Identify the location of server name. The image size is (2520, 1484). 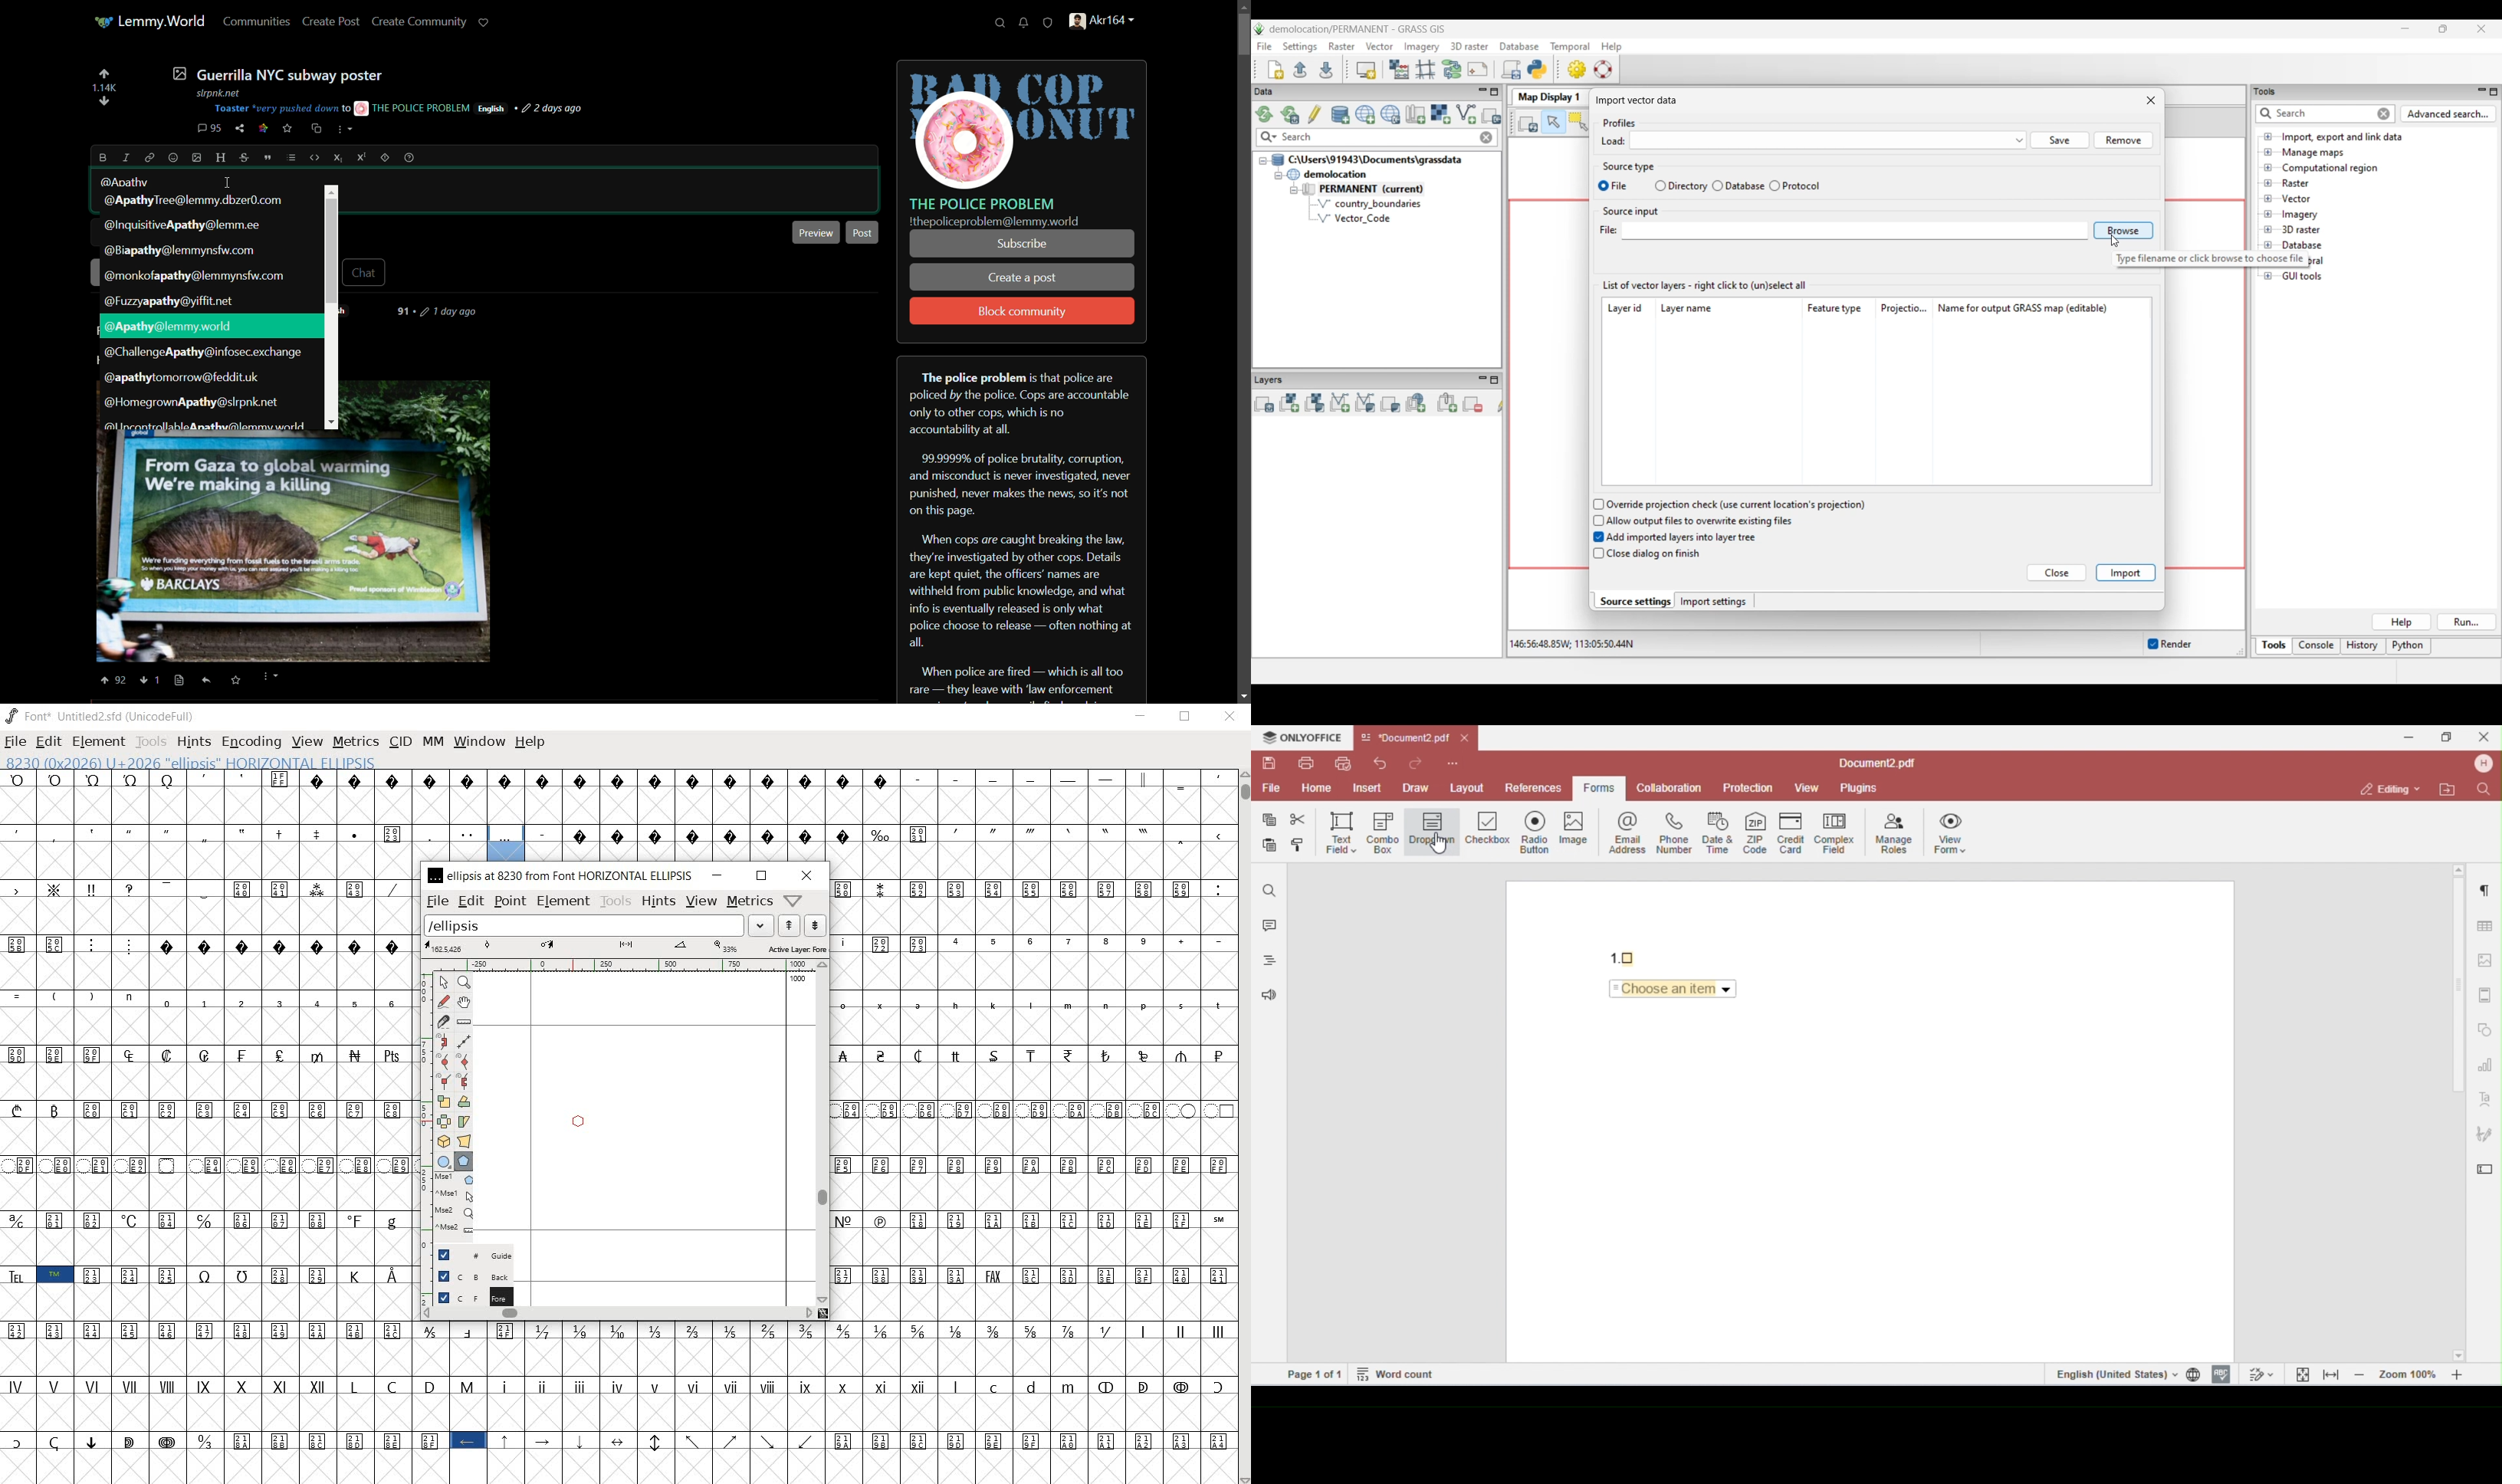
(983, 203).